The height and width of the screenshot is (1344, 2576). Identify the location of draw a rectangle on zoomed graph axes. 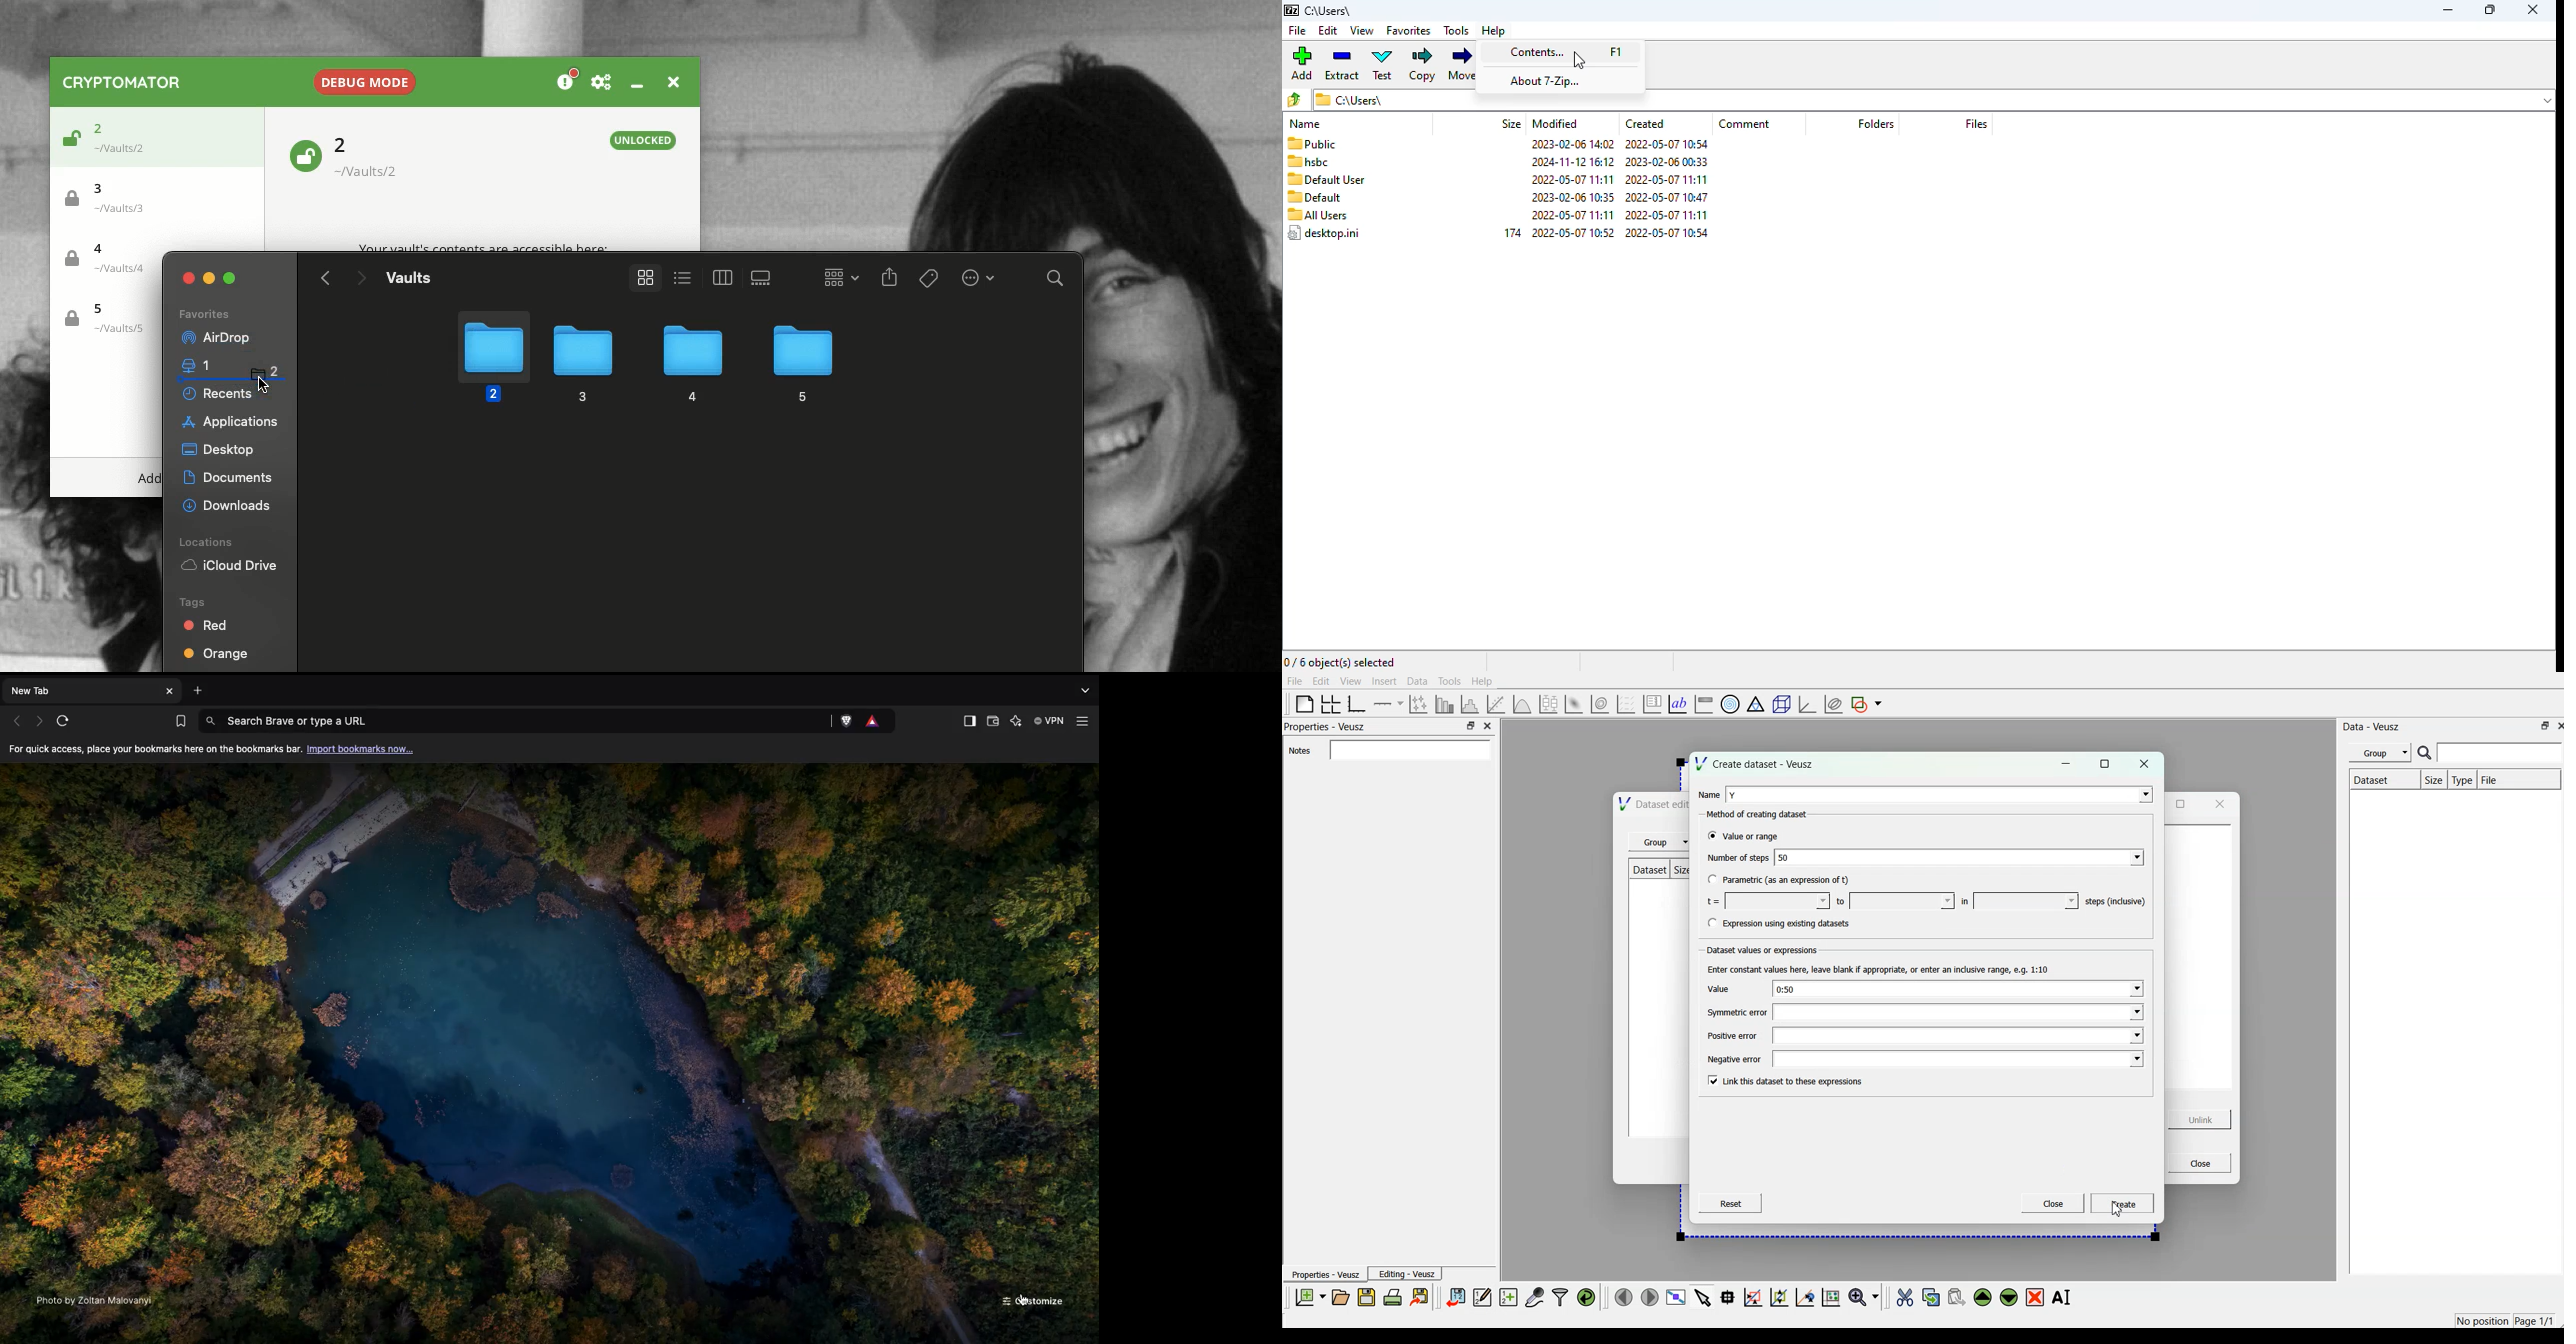
(1754, 1299).